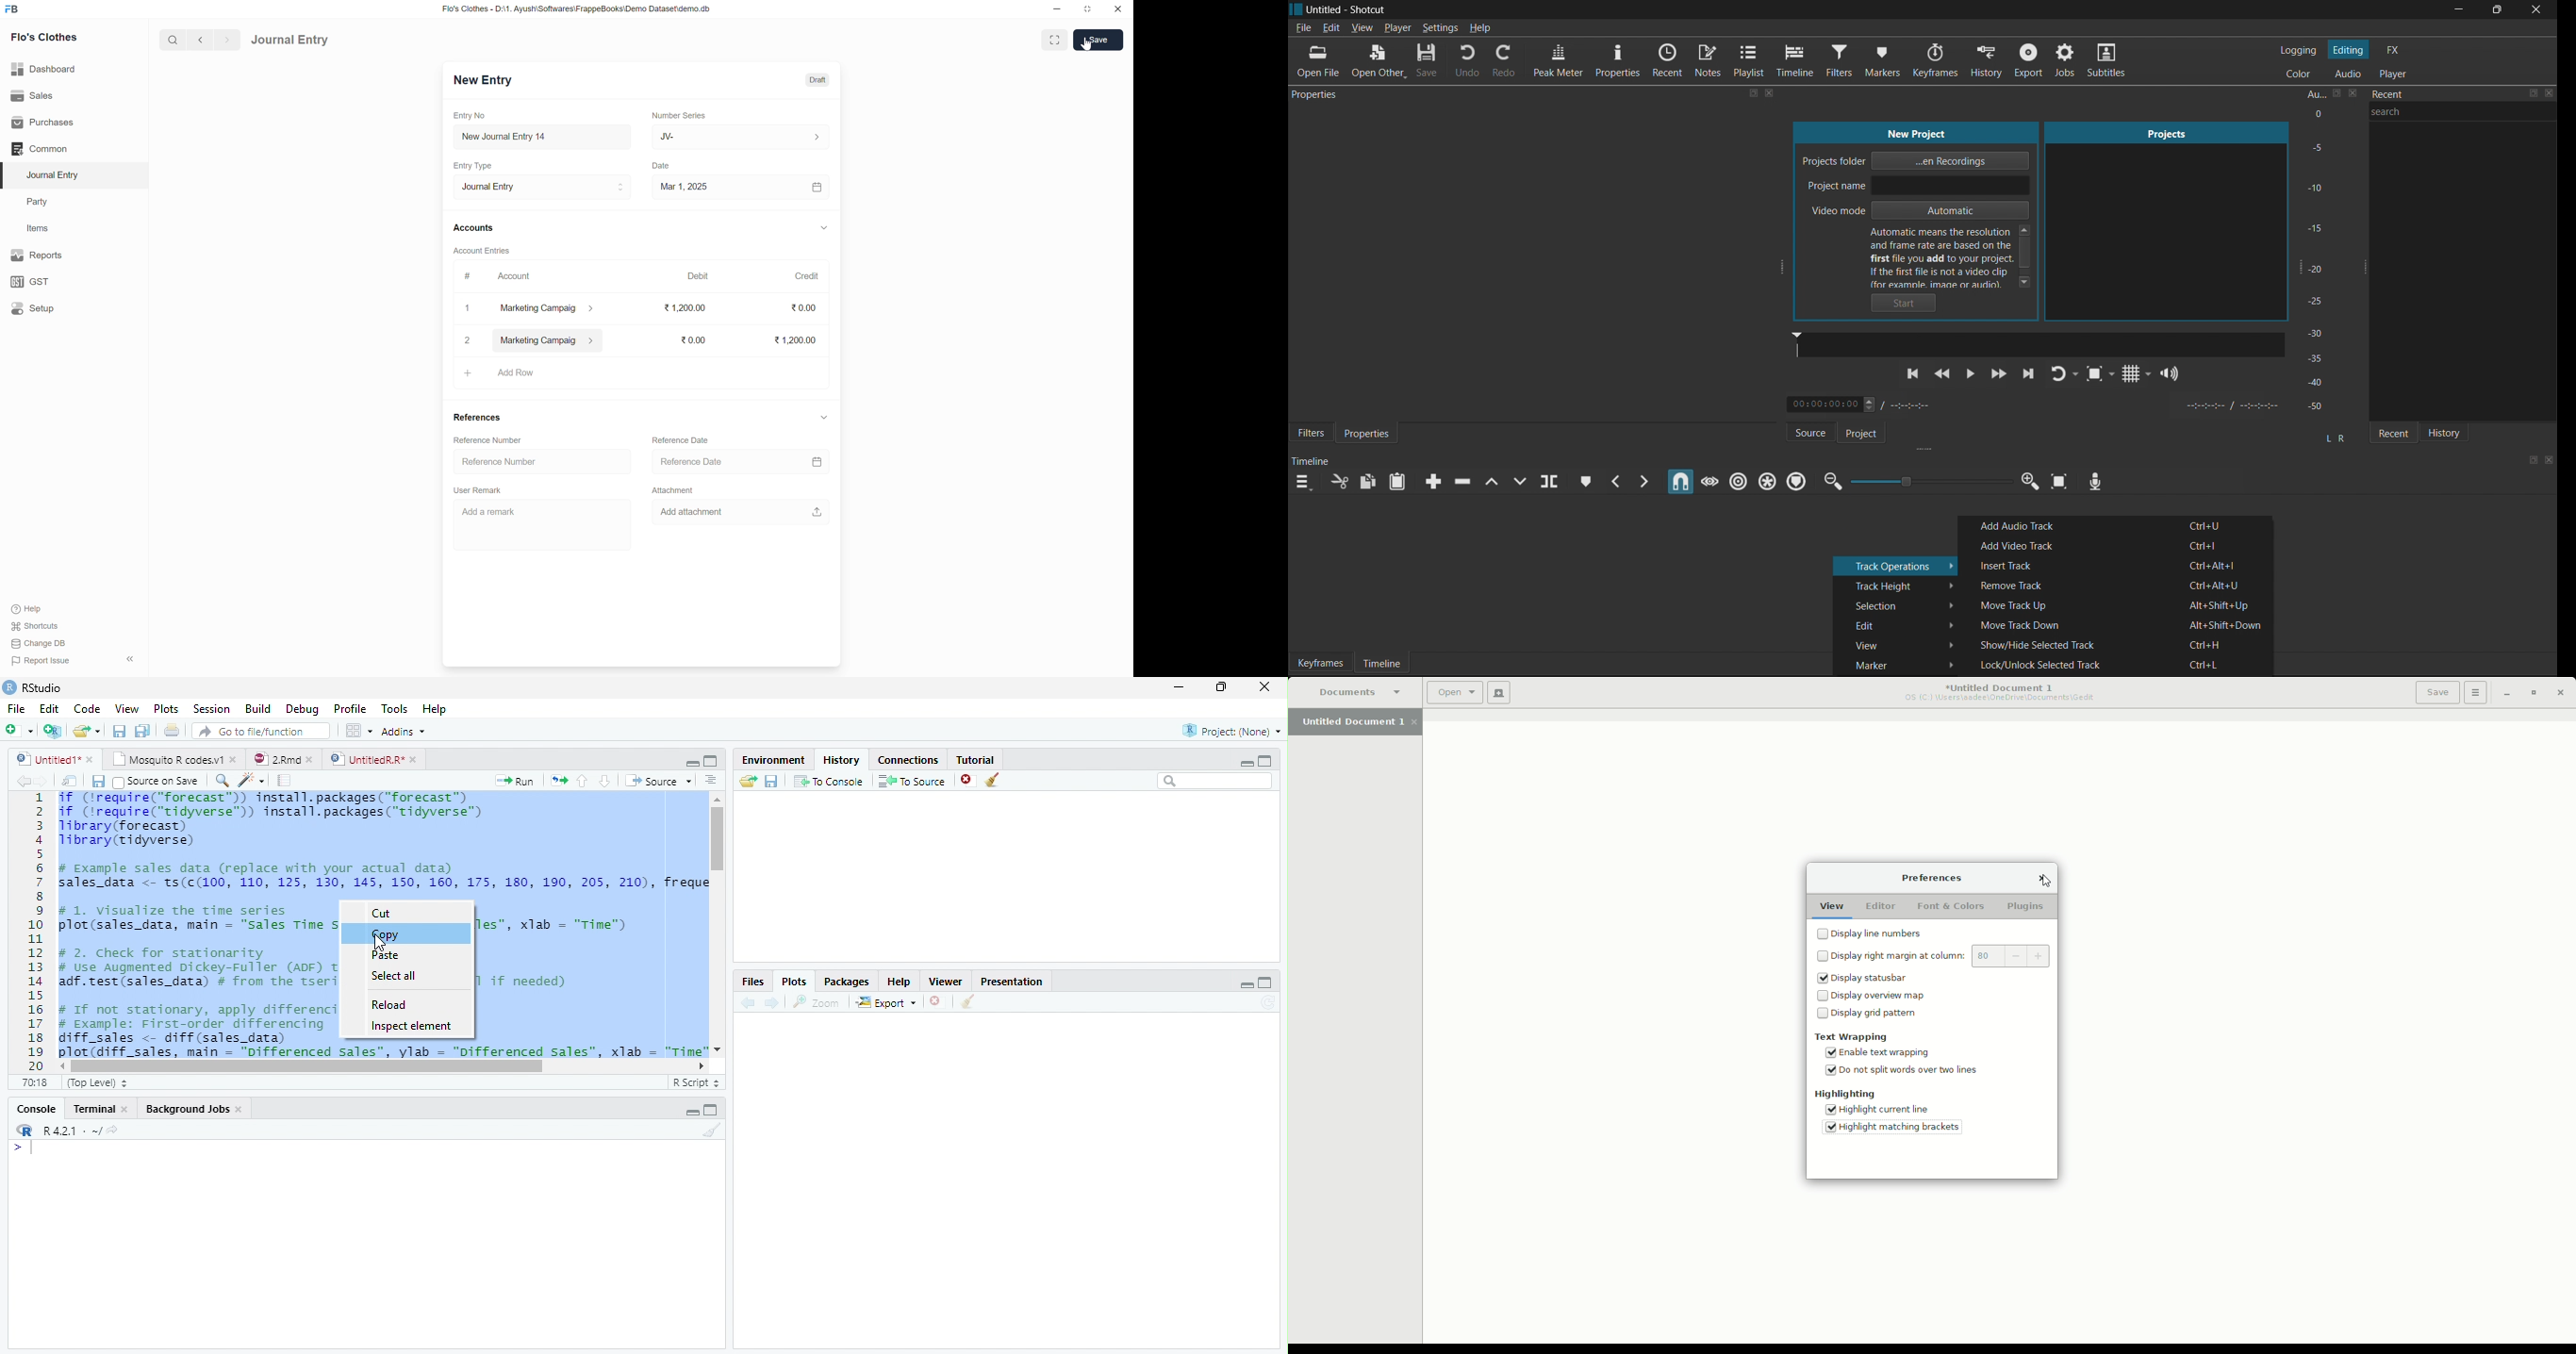  Describe the element at coordinates (1916, 212) in the screenshot. I see `Video mode` at that location.